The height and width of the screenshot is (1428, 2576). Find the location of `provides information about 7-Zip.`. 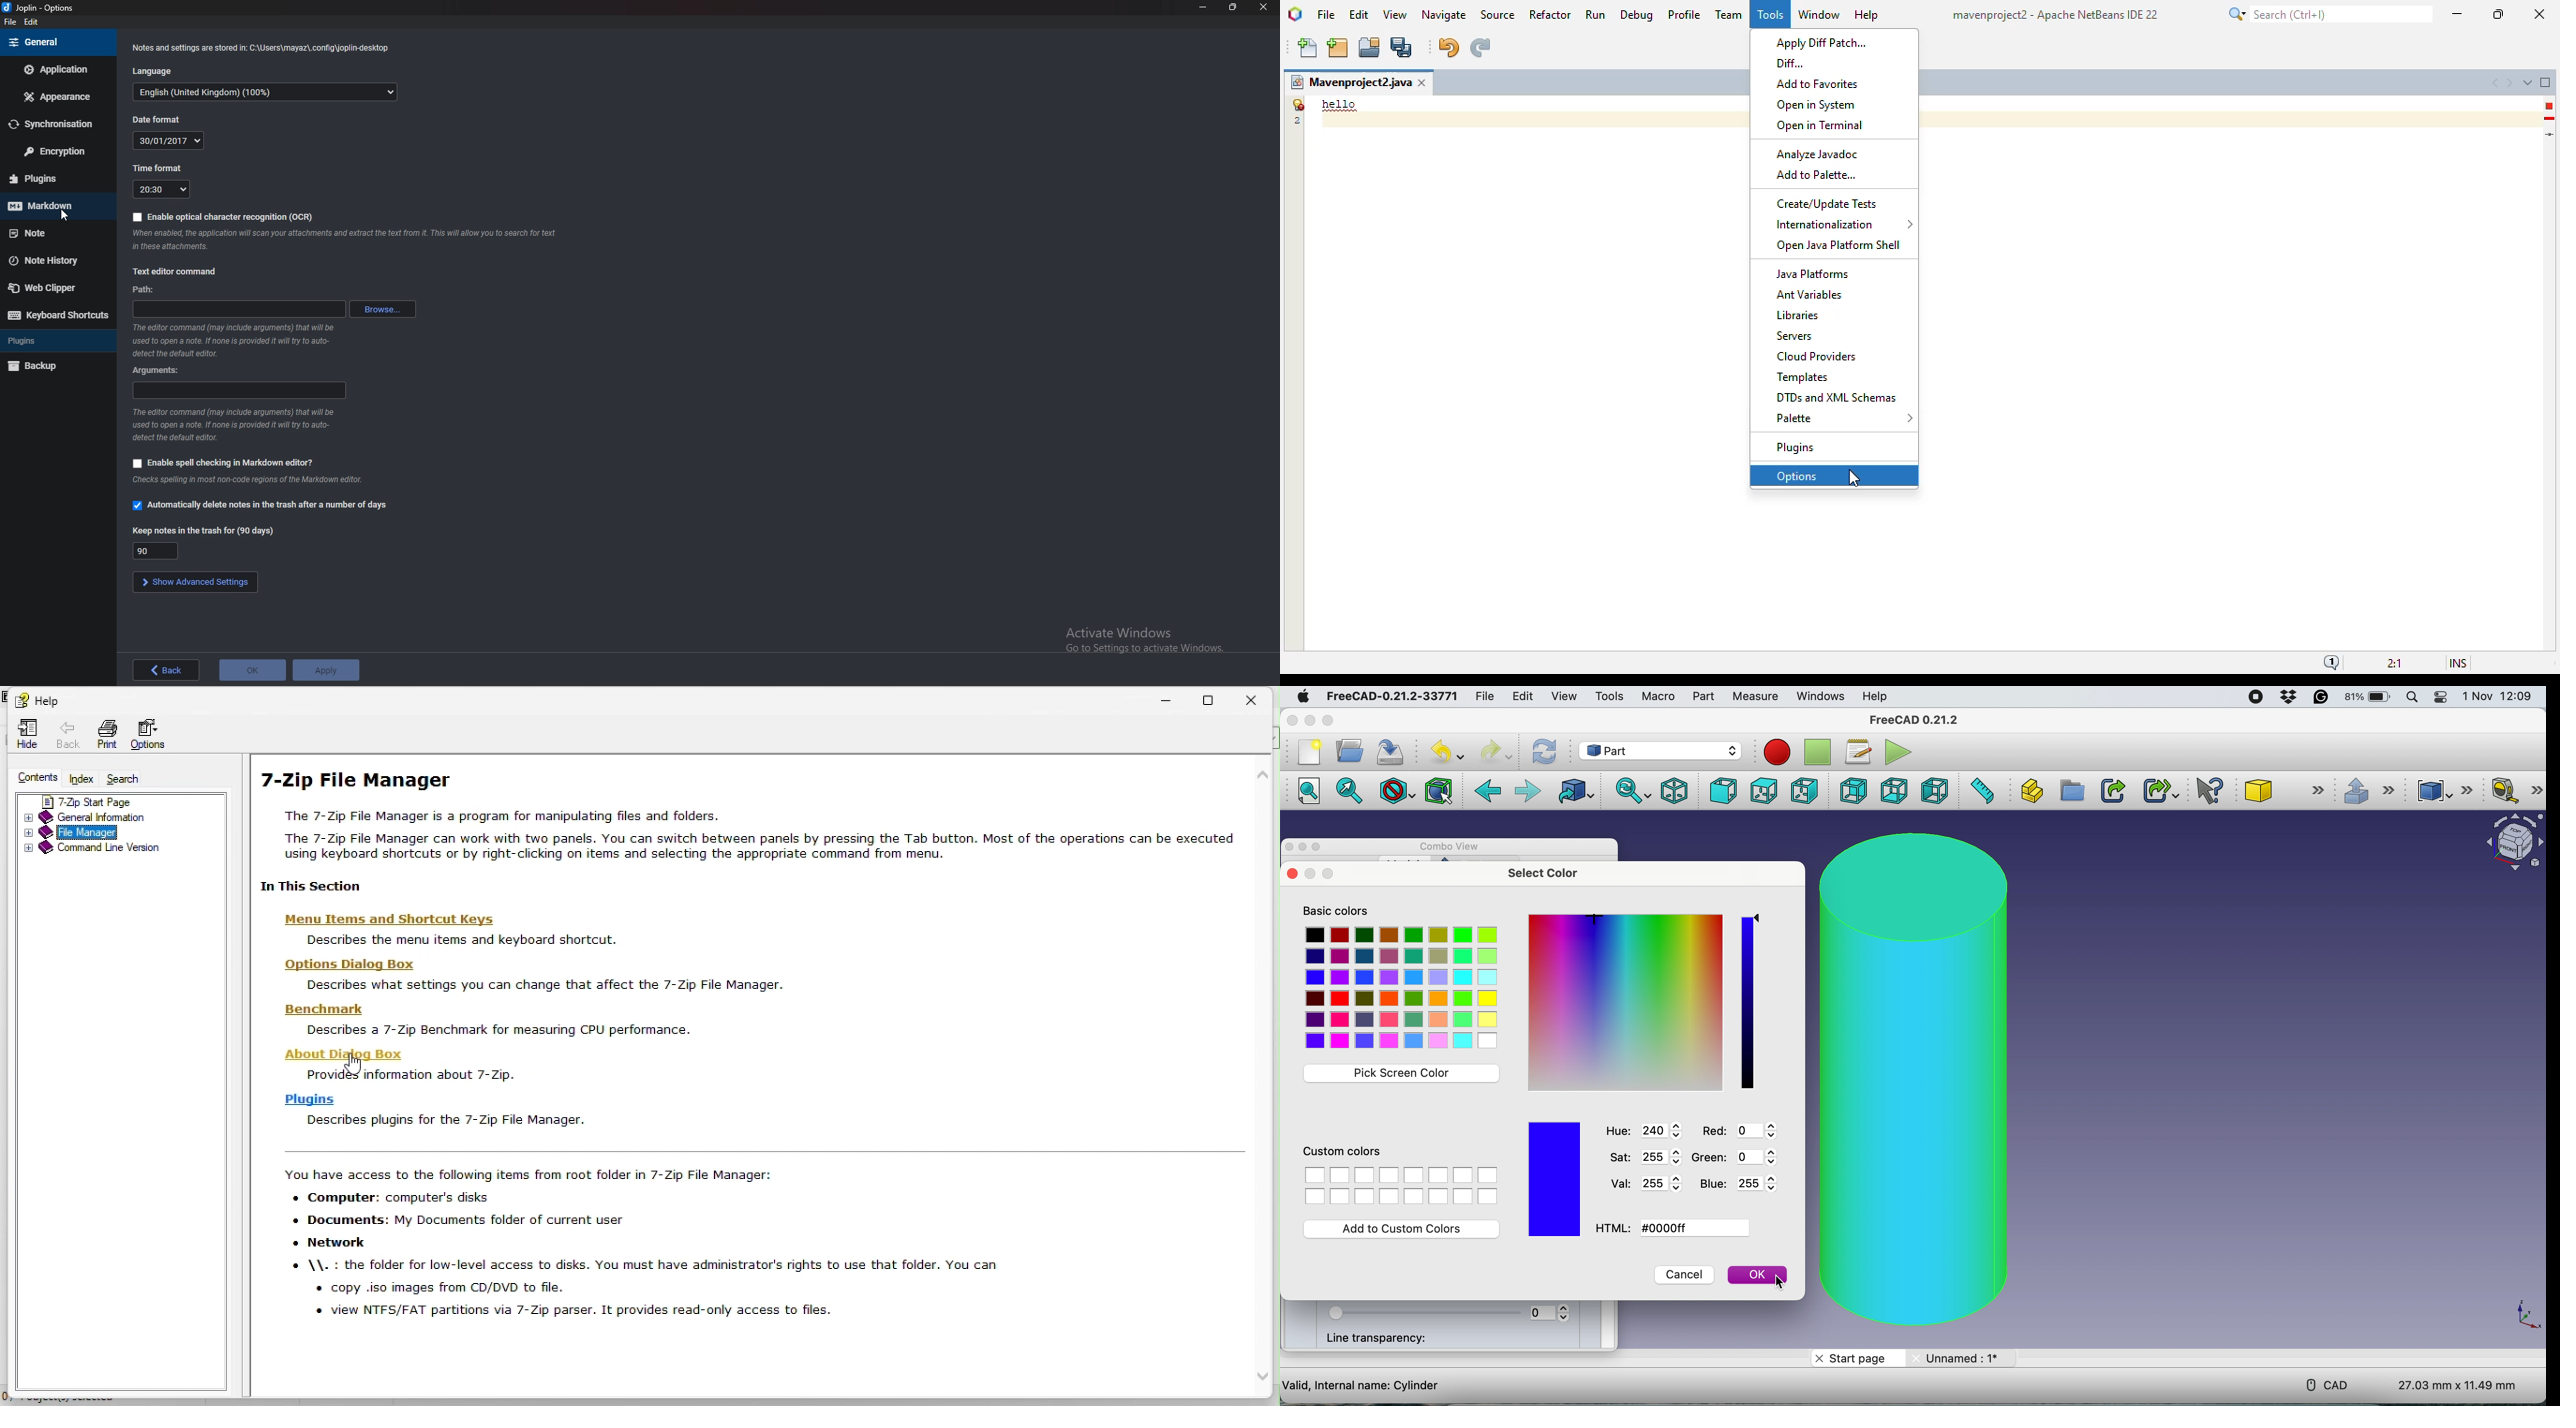

provides information about 7-Zip. is located at coordinates (414, 1077).